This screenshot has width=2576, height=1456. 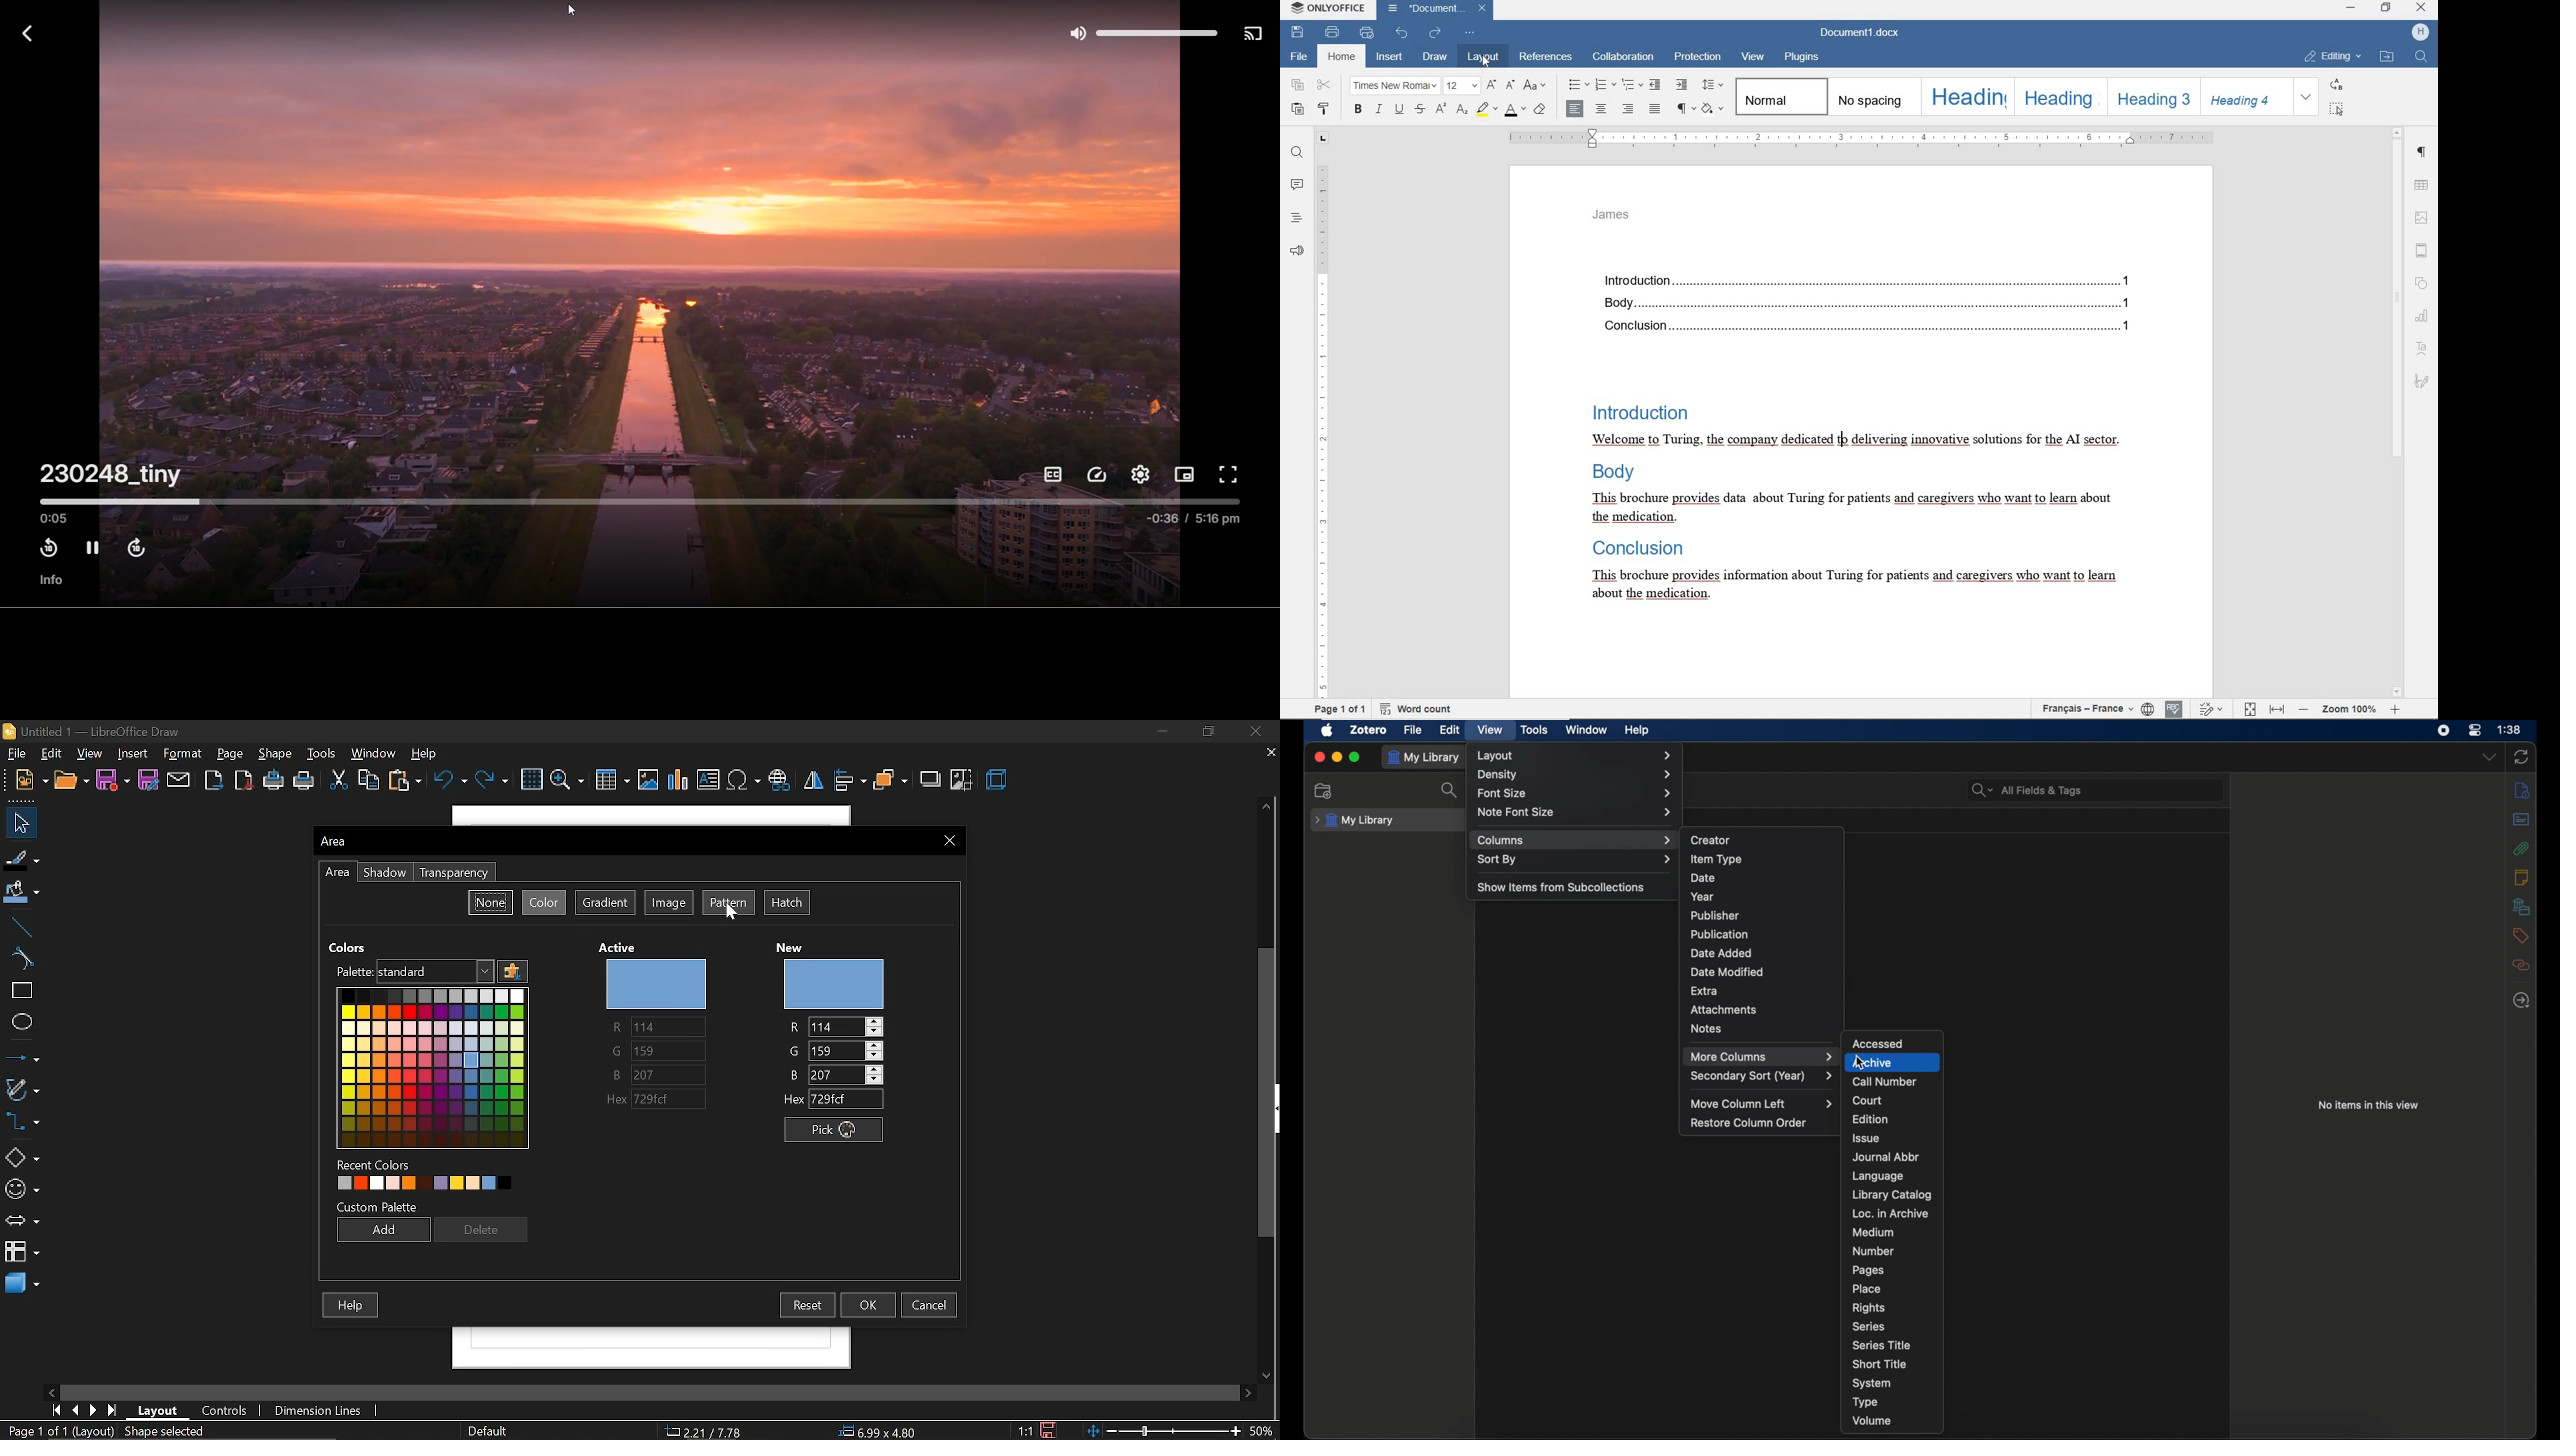 What do you see at coordinates (1624, 58) in the screenshot?
I see `collaboration` at bounding box center [1624, 58].